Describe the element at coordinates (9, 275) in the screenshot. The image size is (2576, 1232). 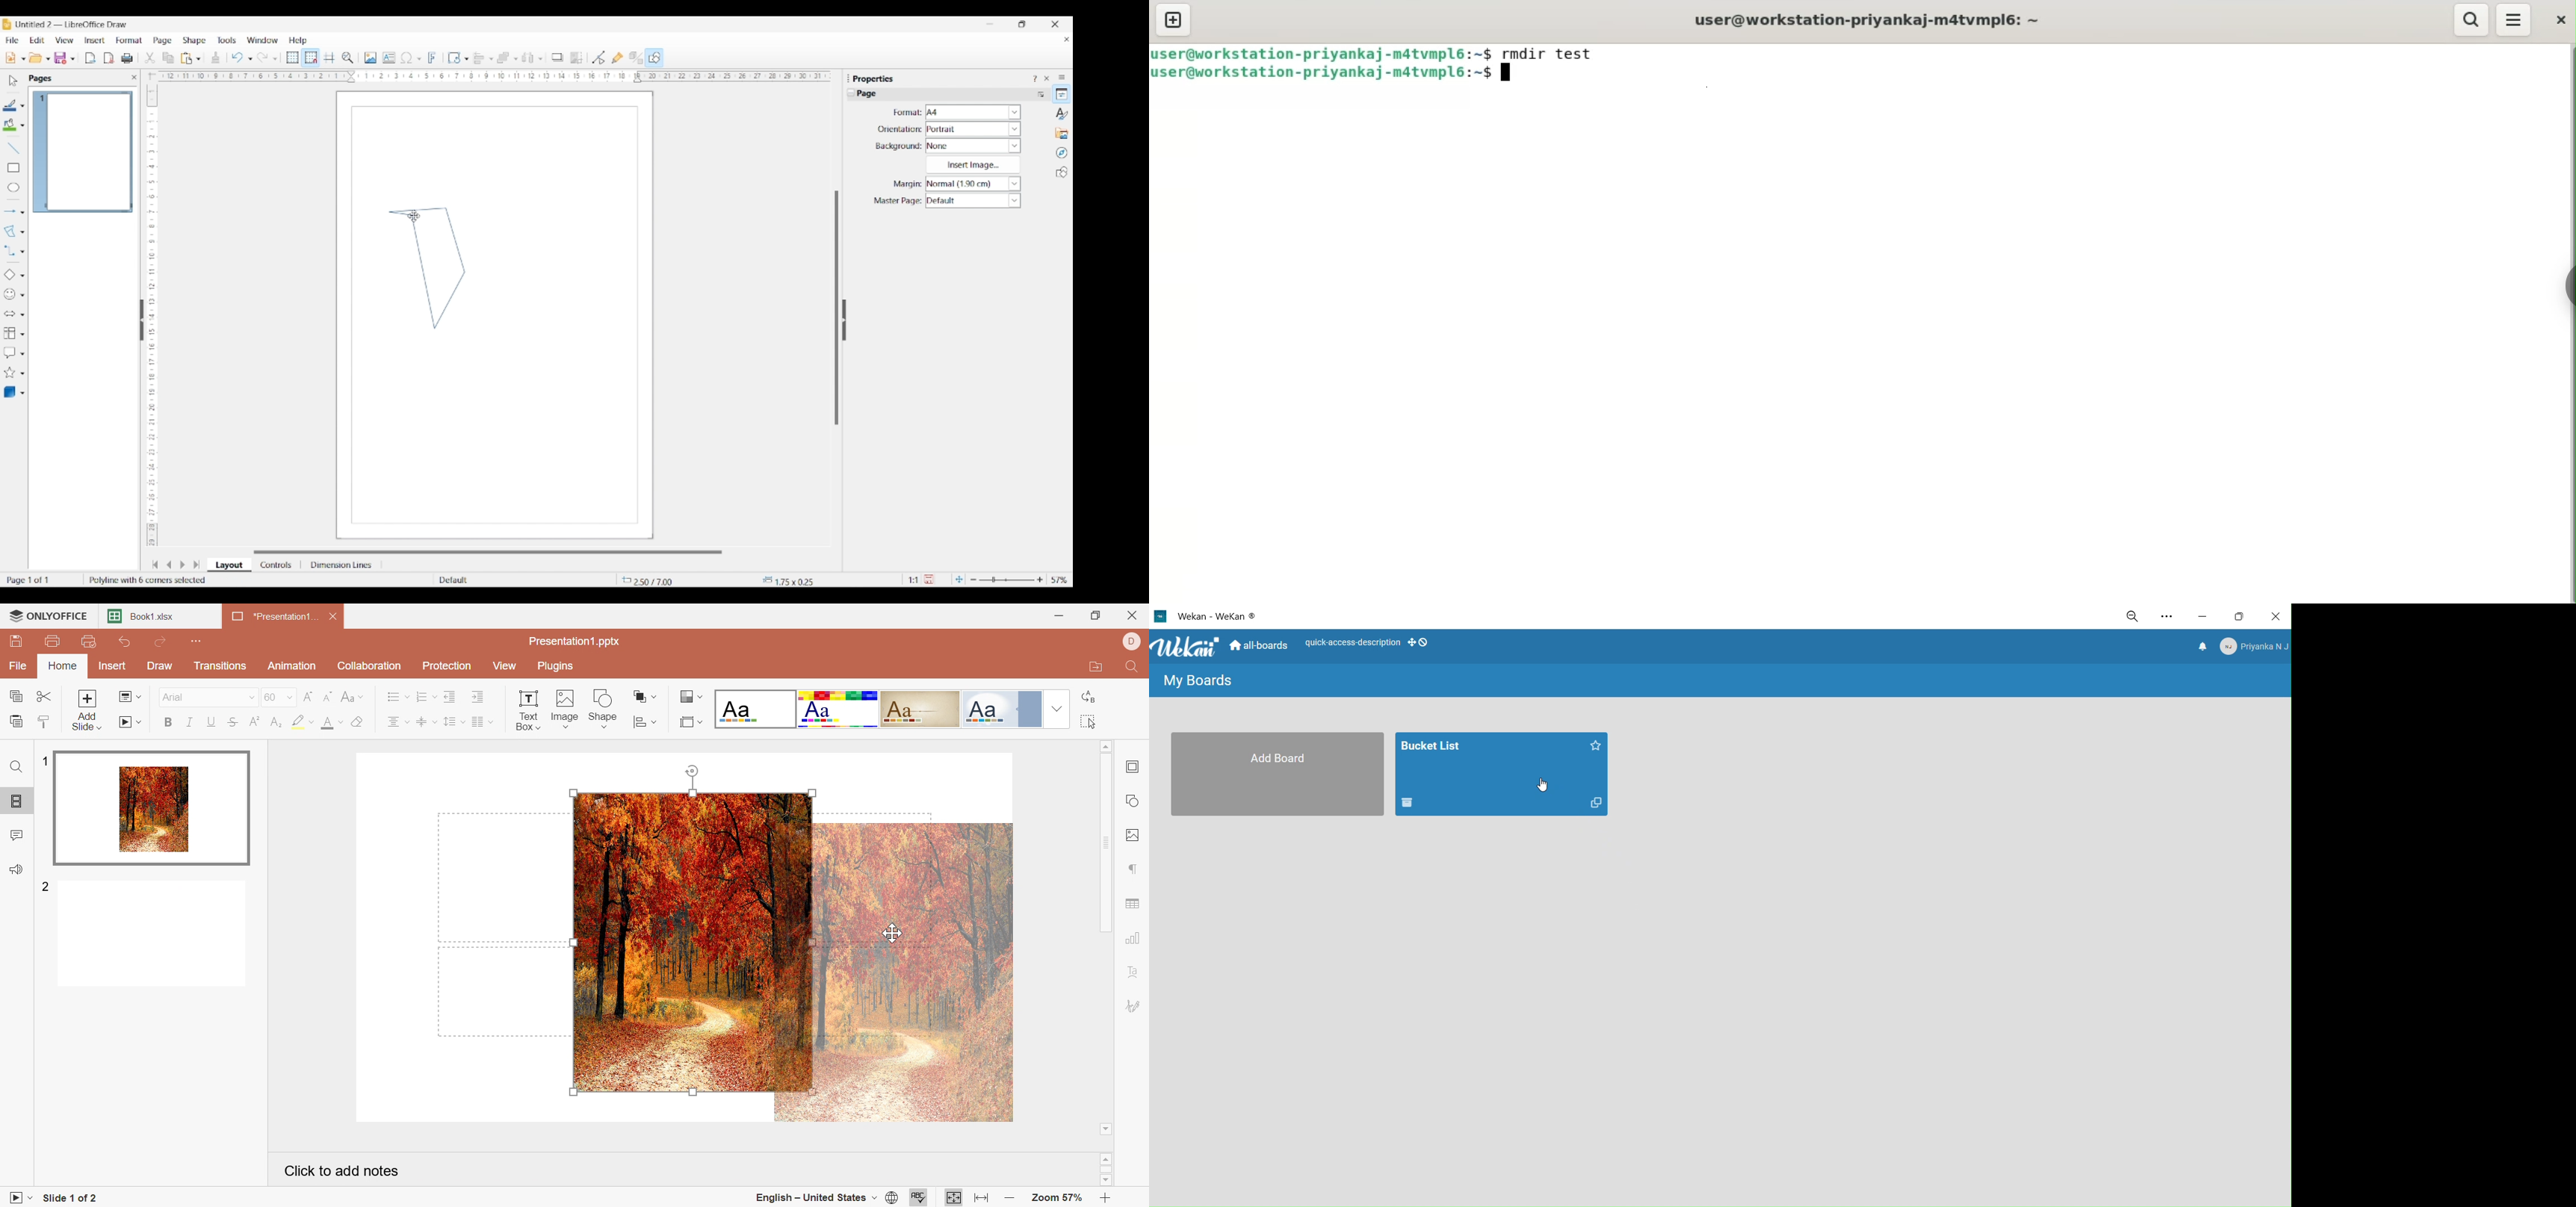
I see `Selected basic shape` at that location.